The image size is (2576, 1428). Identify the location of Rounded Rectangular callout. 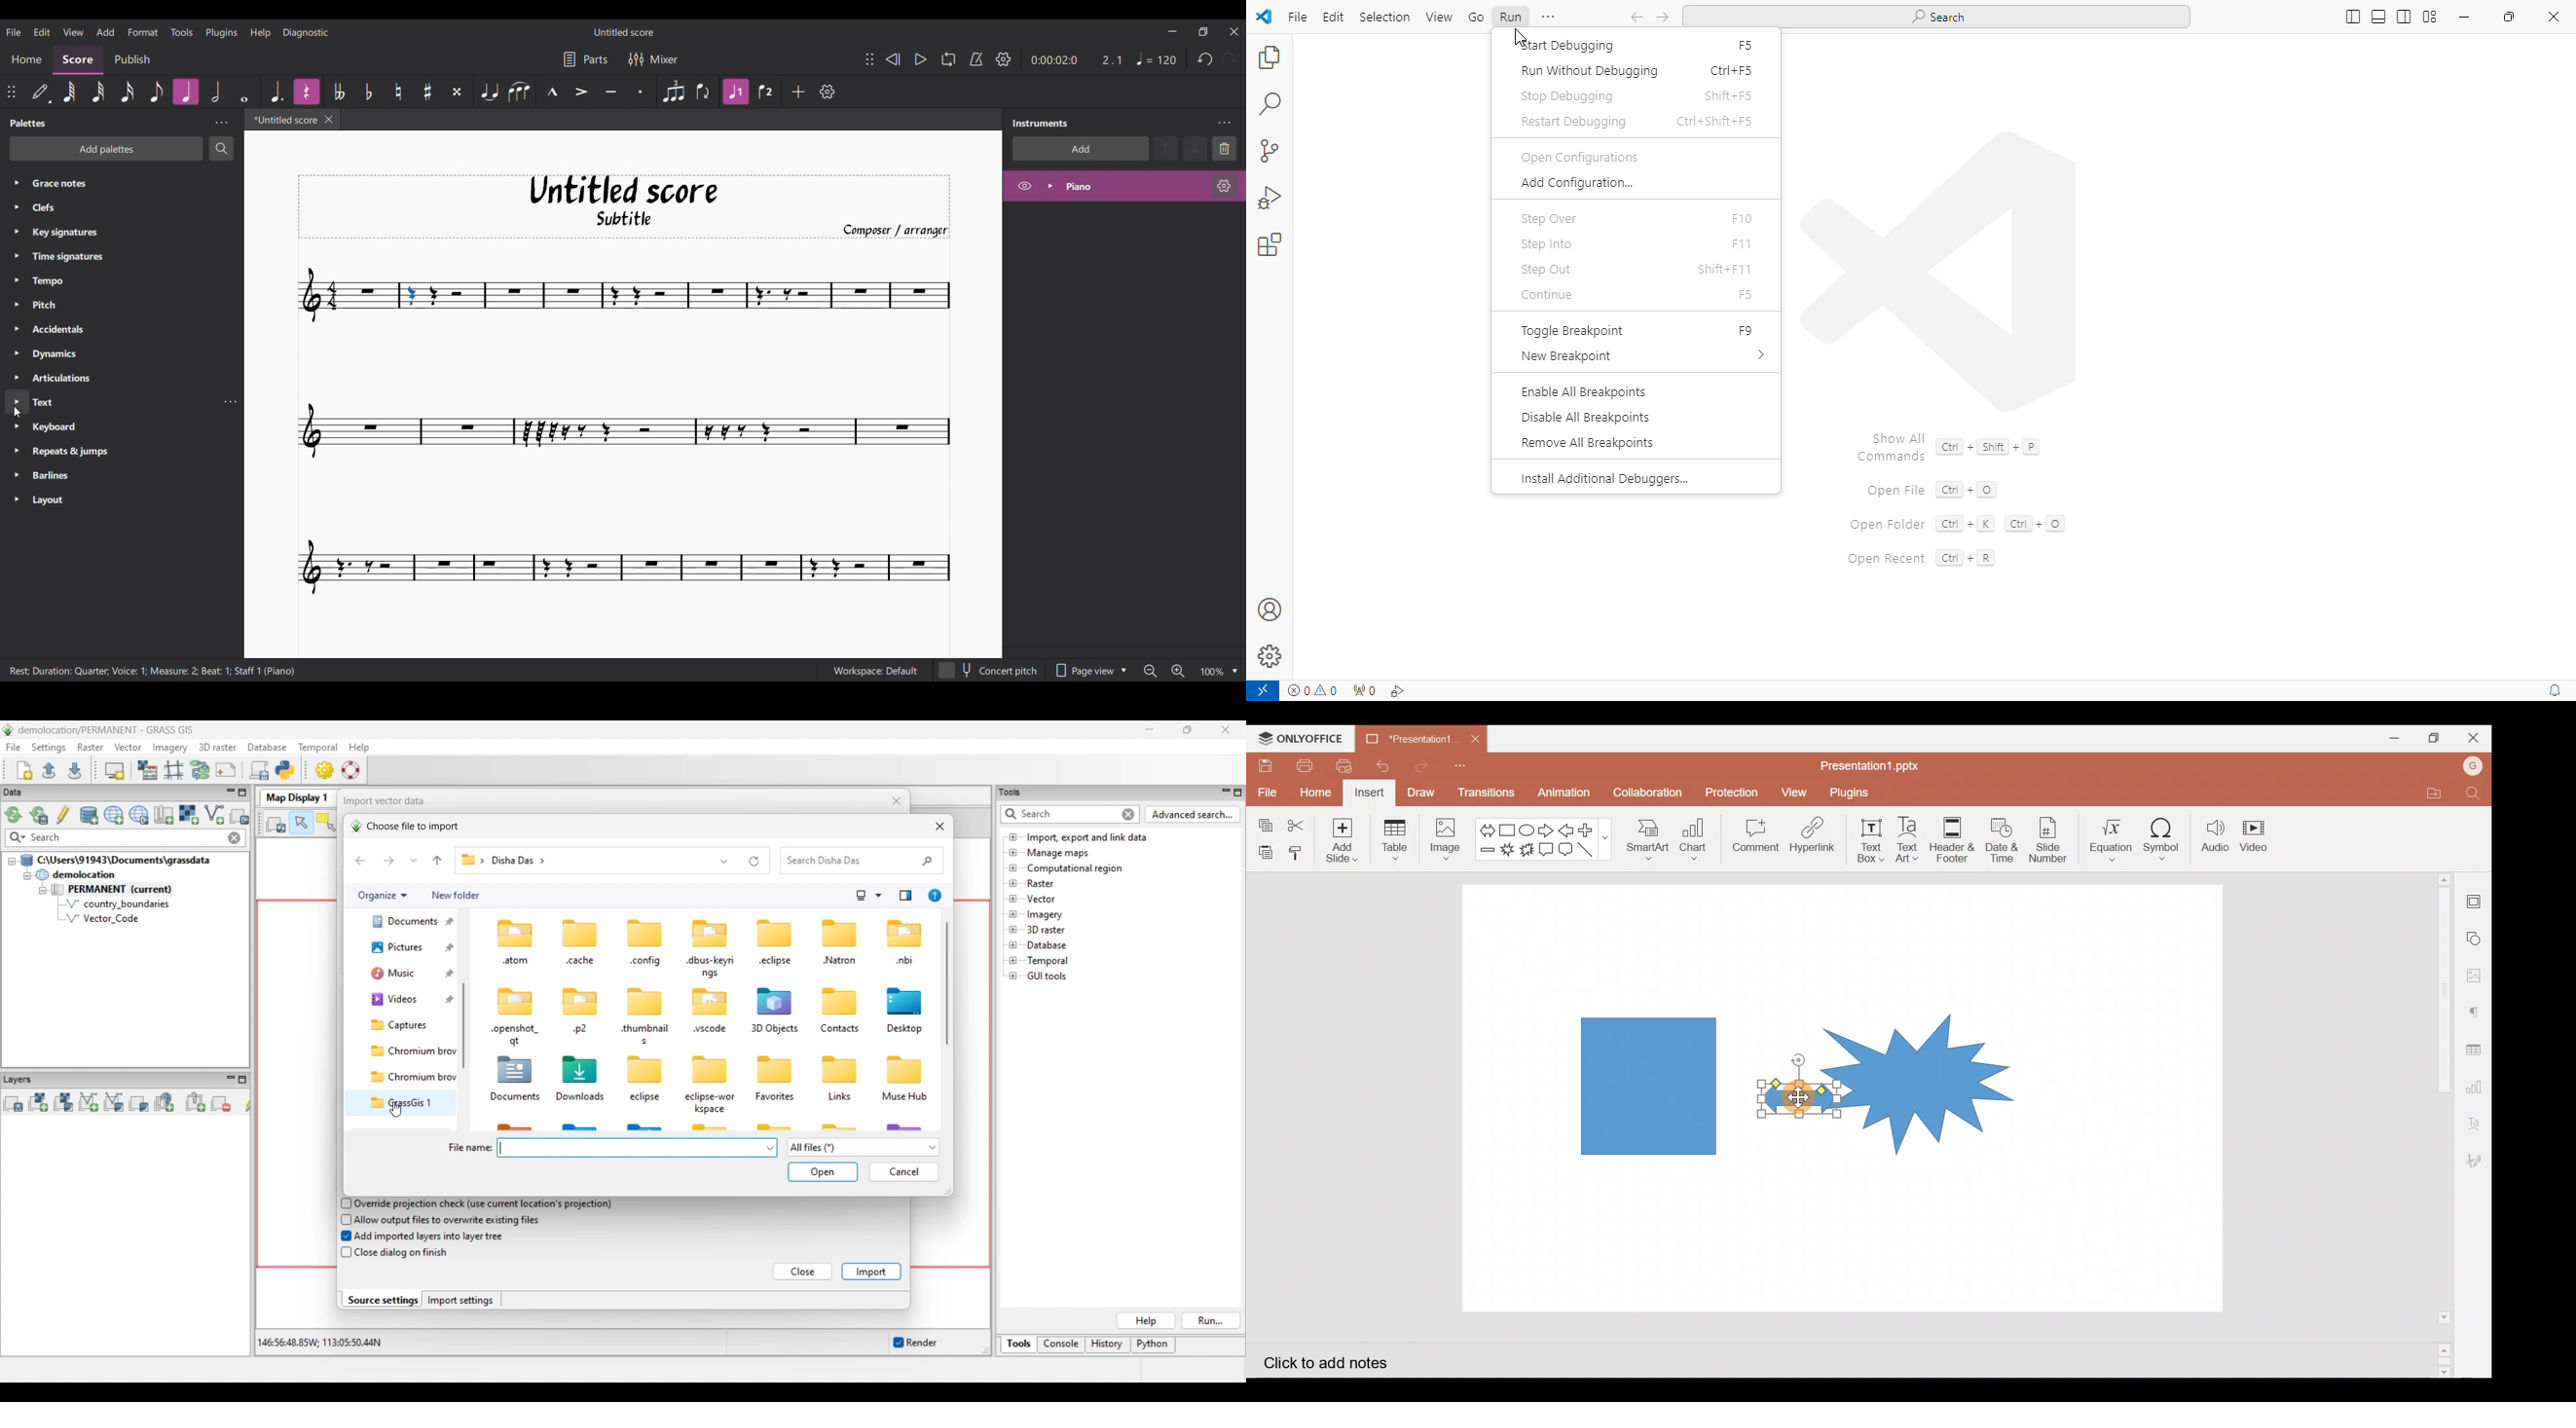
(1568, 848).